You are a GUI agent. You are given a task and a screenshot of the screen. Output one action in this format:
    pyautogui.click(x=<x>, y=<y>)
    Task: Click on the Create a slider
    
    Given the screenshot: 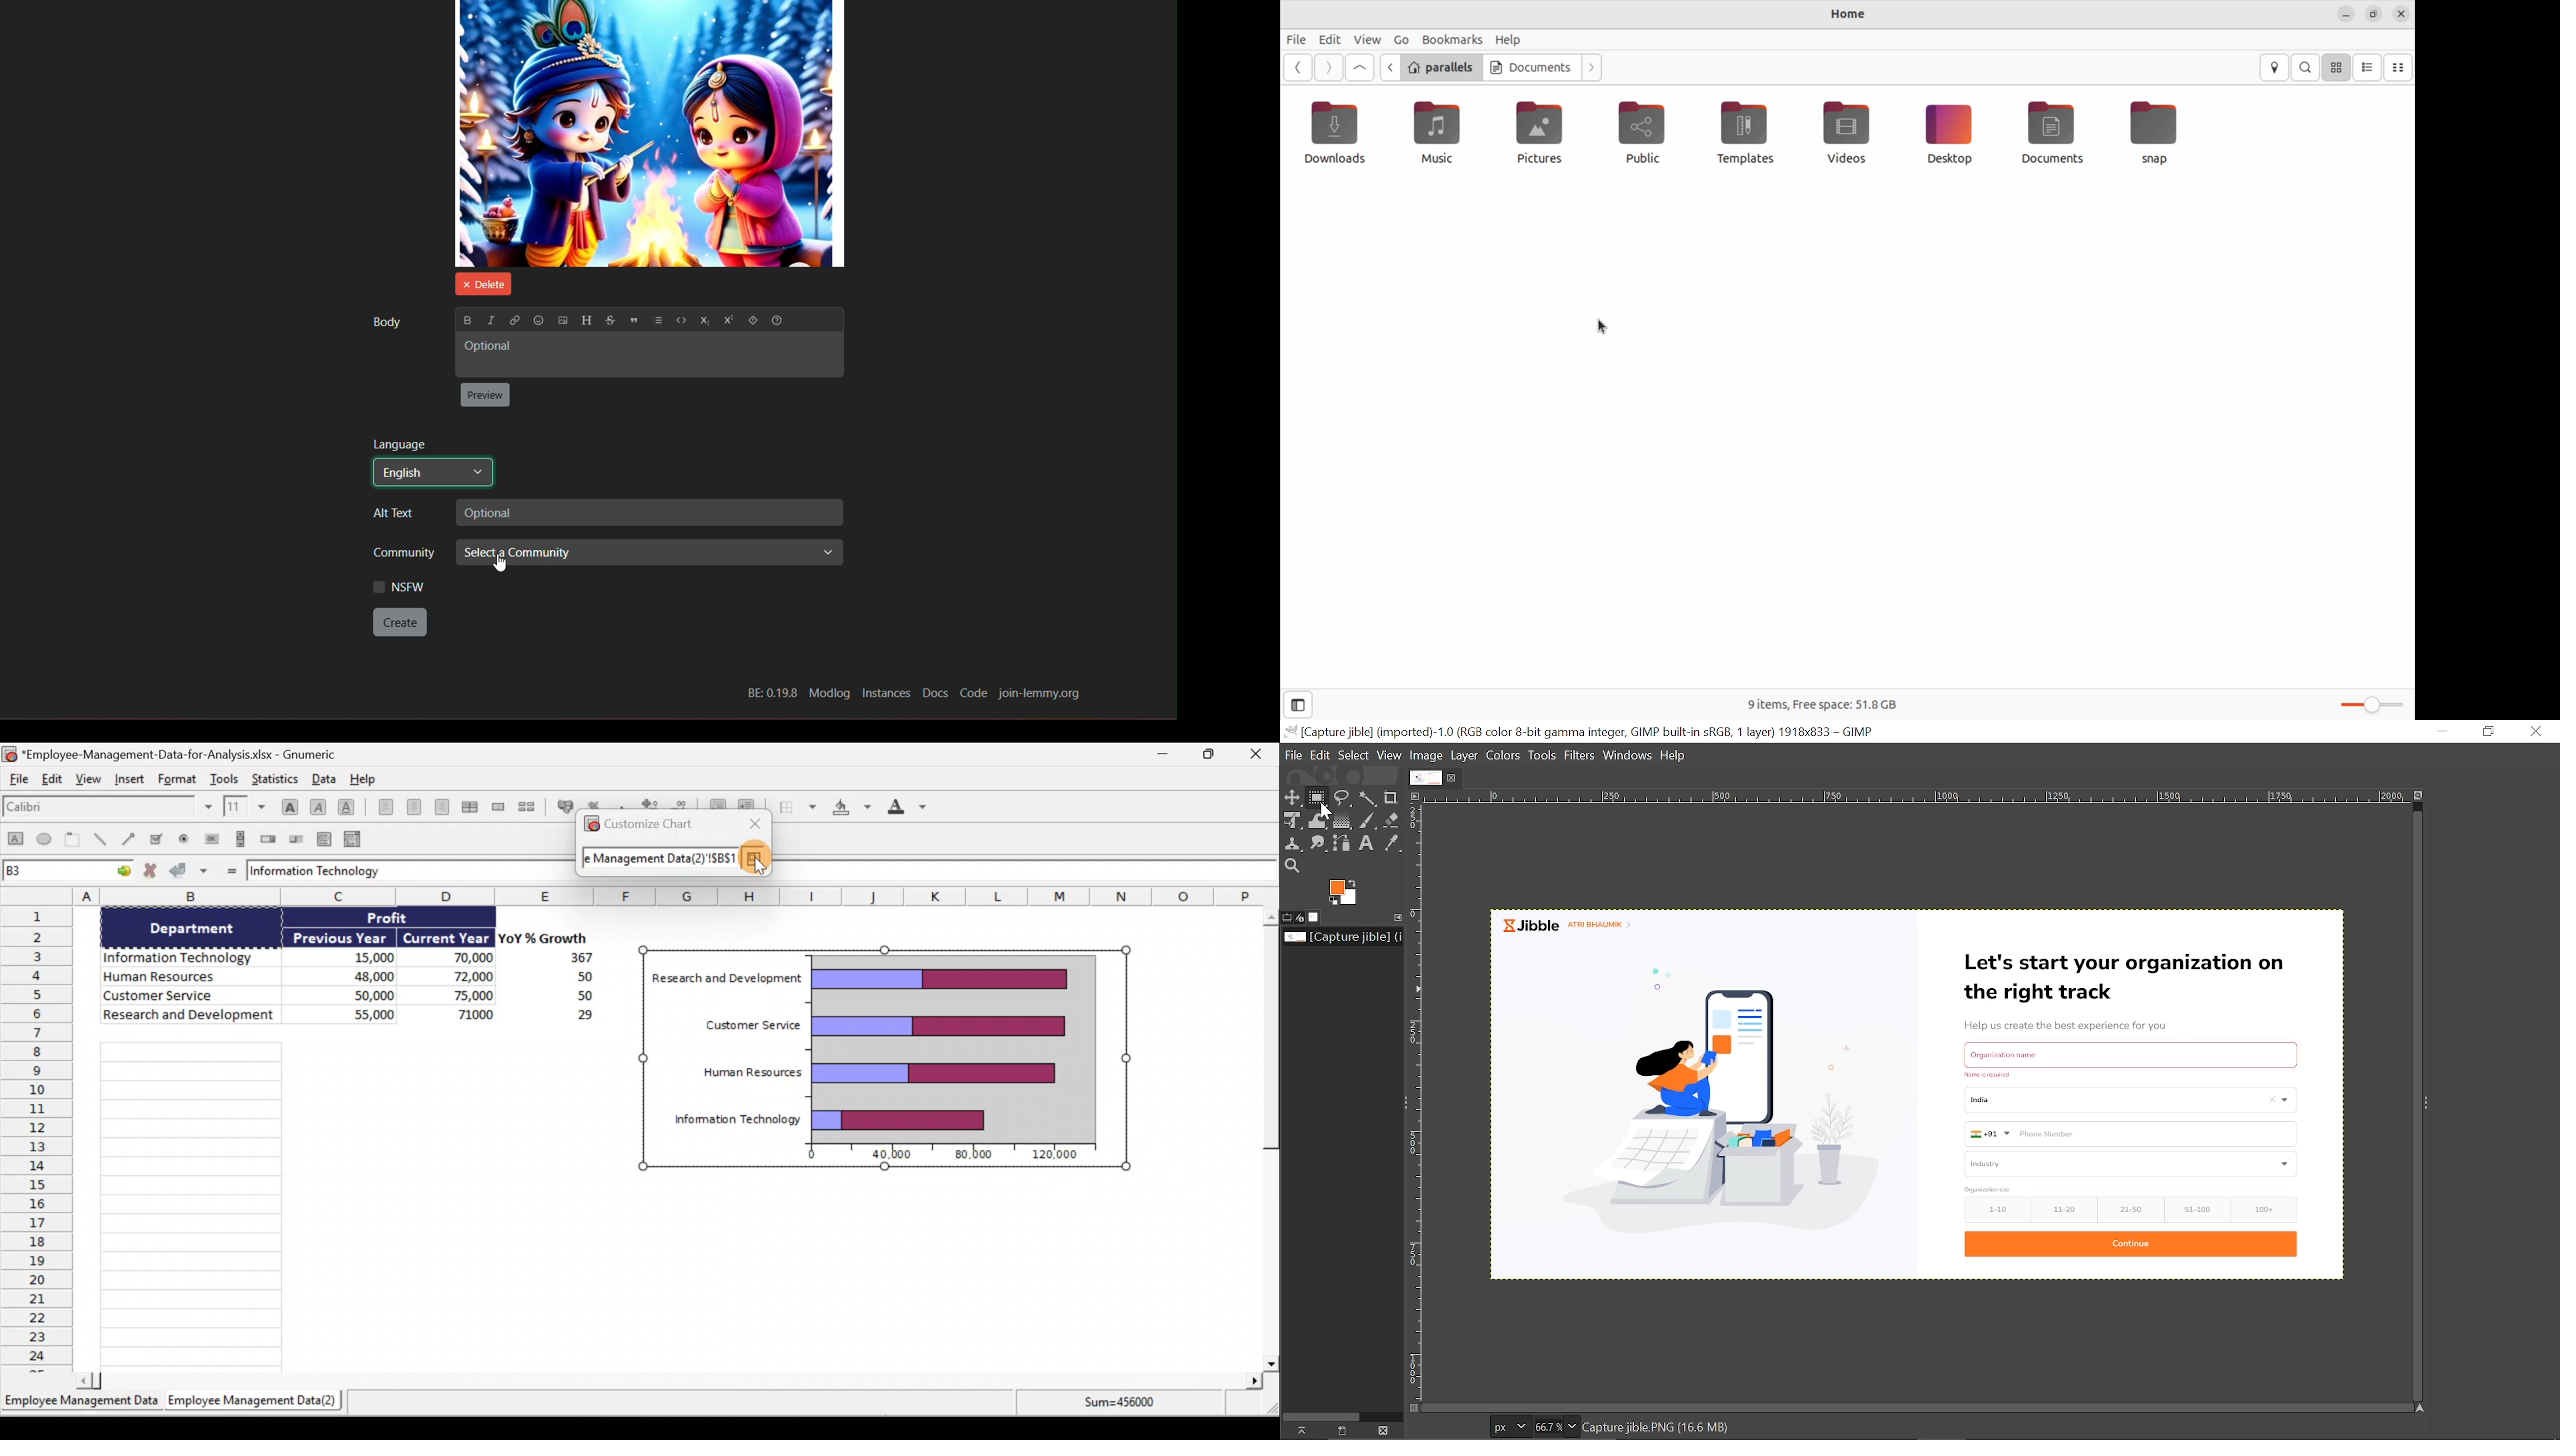 What is the action you would take?
    pyautogui.click(x=295, y=840)
    